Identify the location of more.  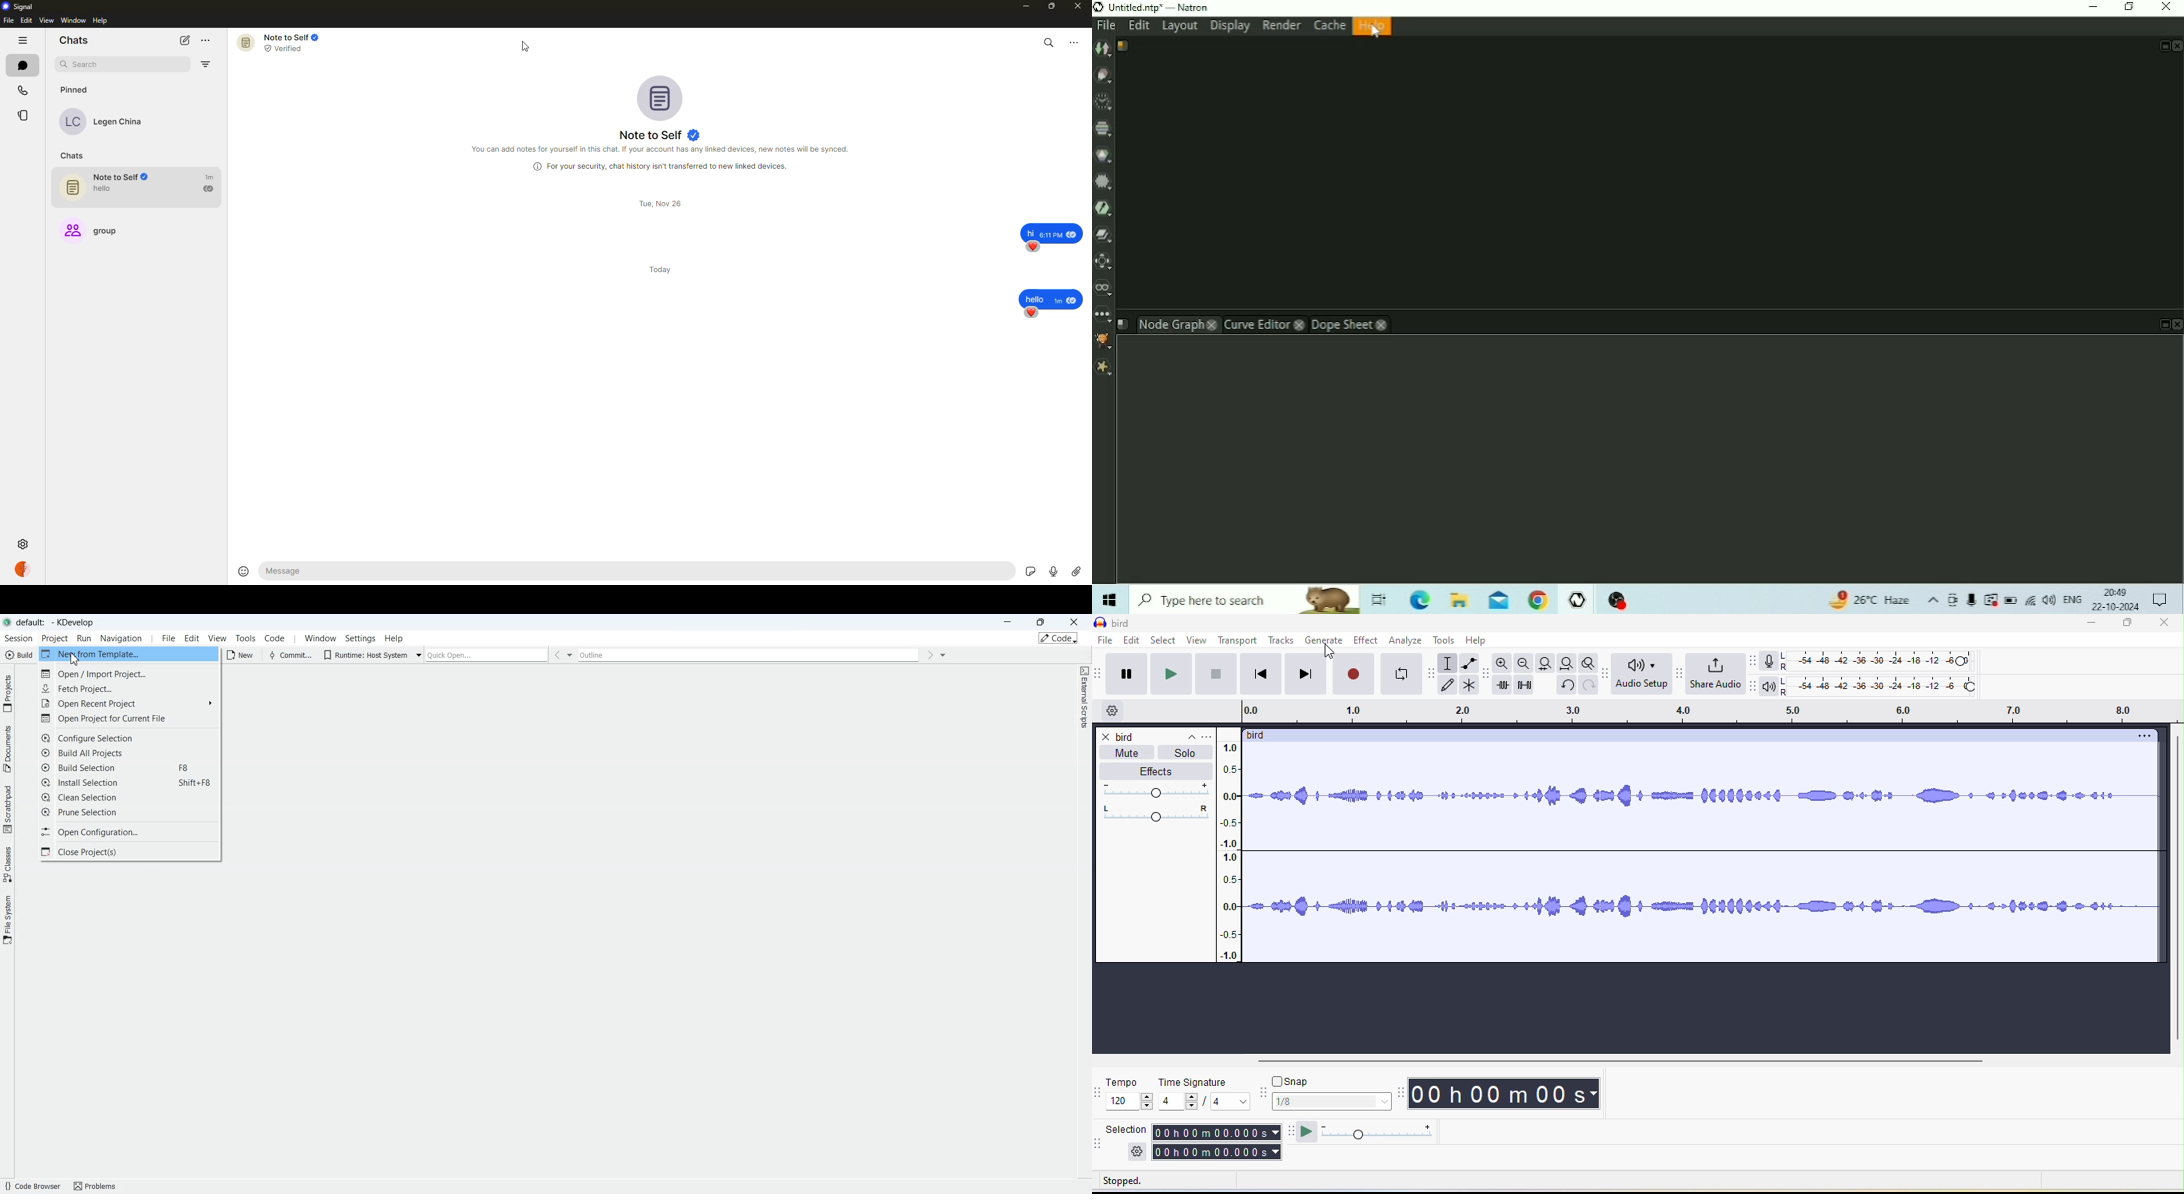
(1075, 42).